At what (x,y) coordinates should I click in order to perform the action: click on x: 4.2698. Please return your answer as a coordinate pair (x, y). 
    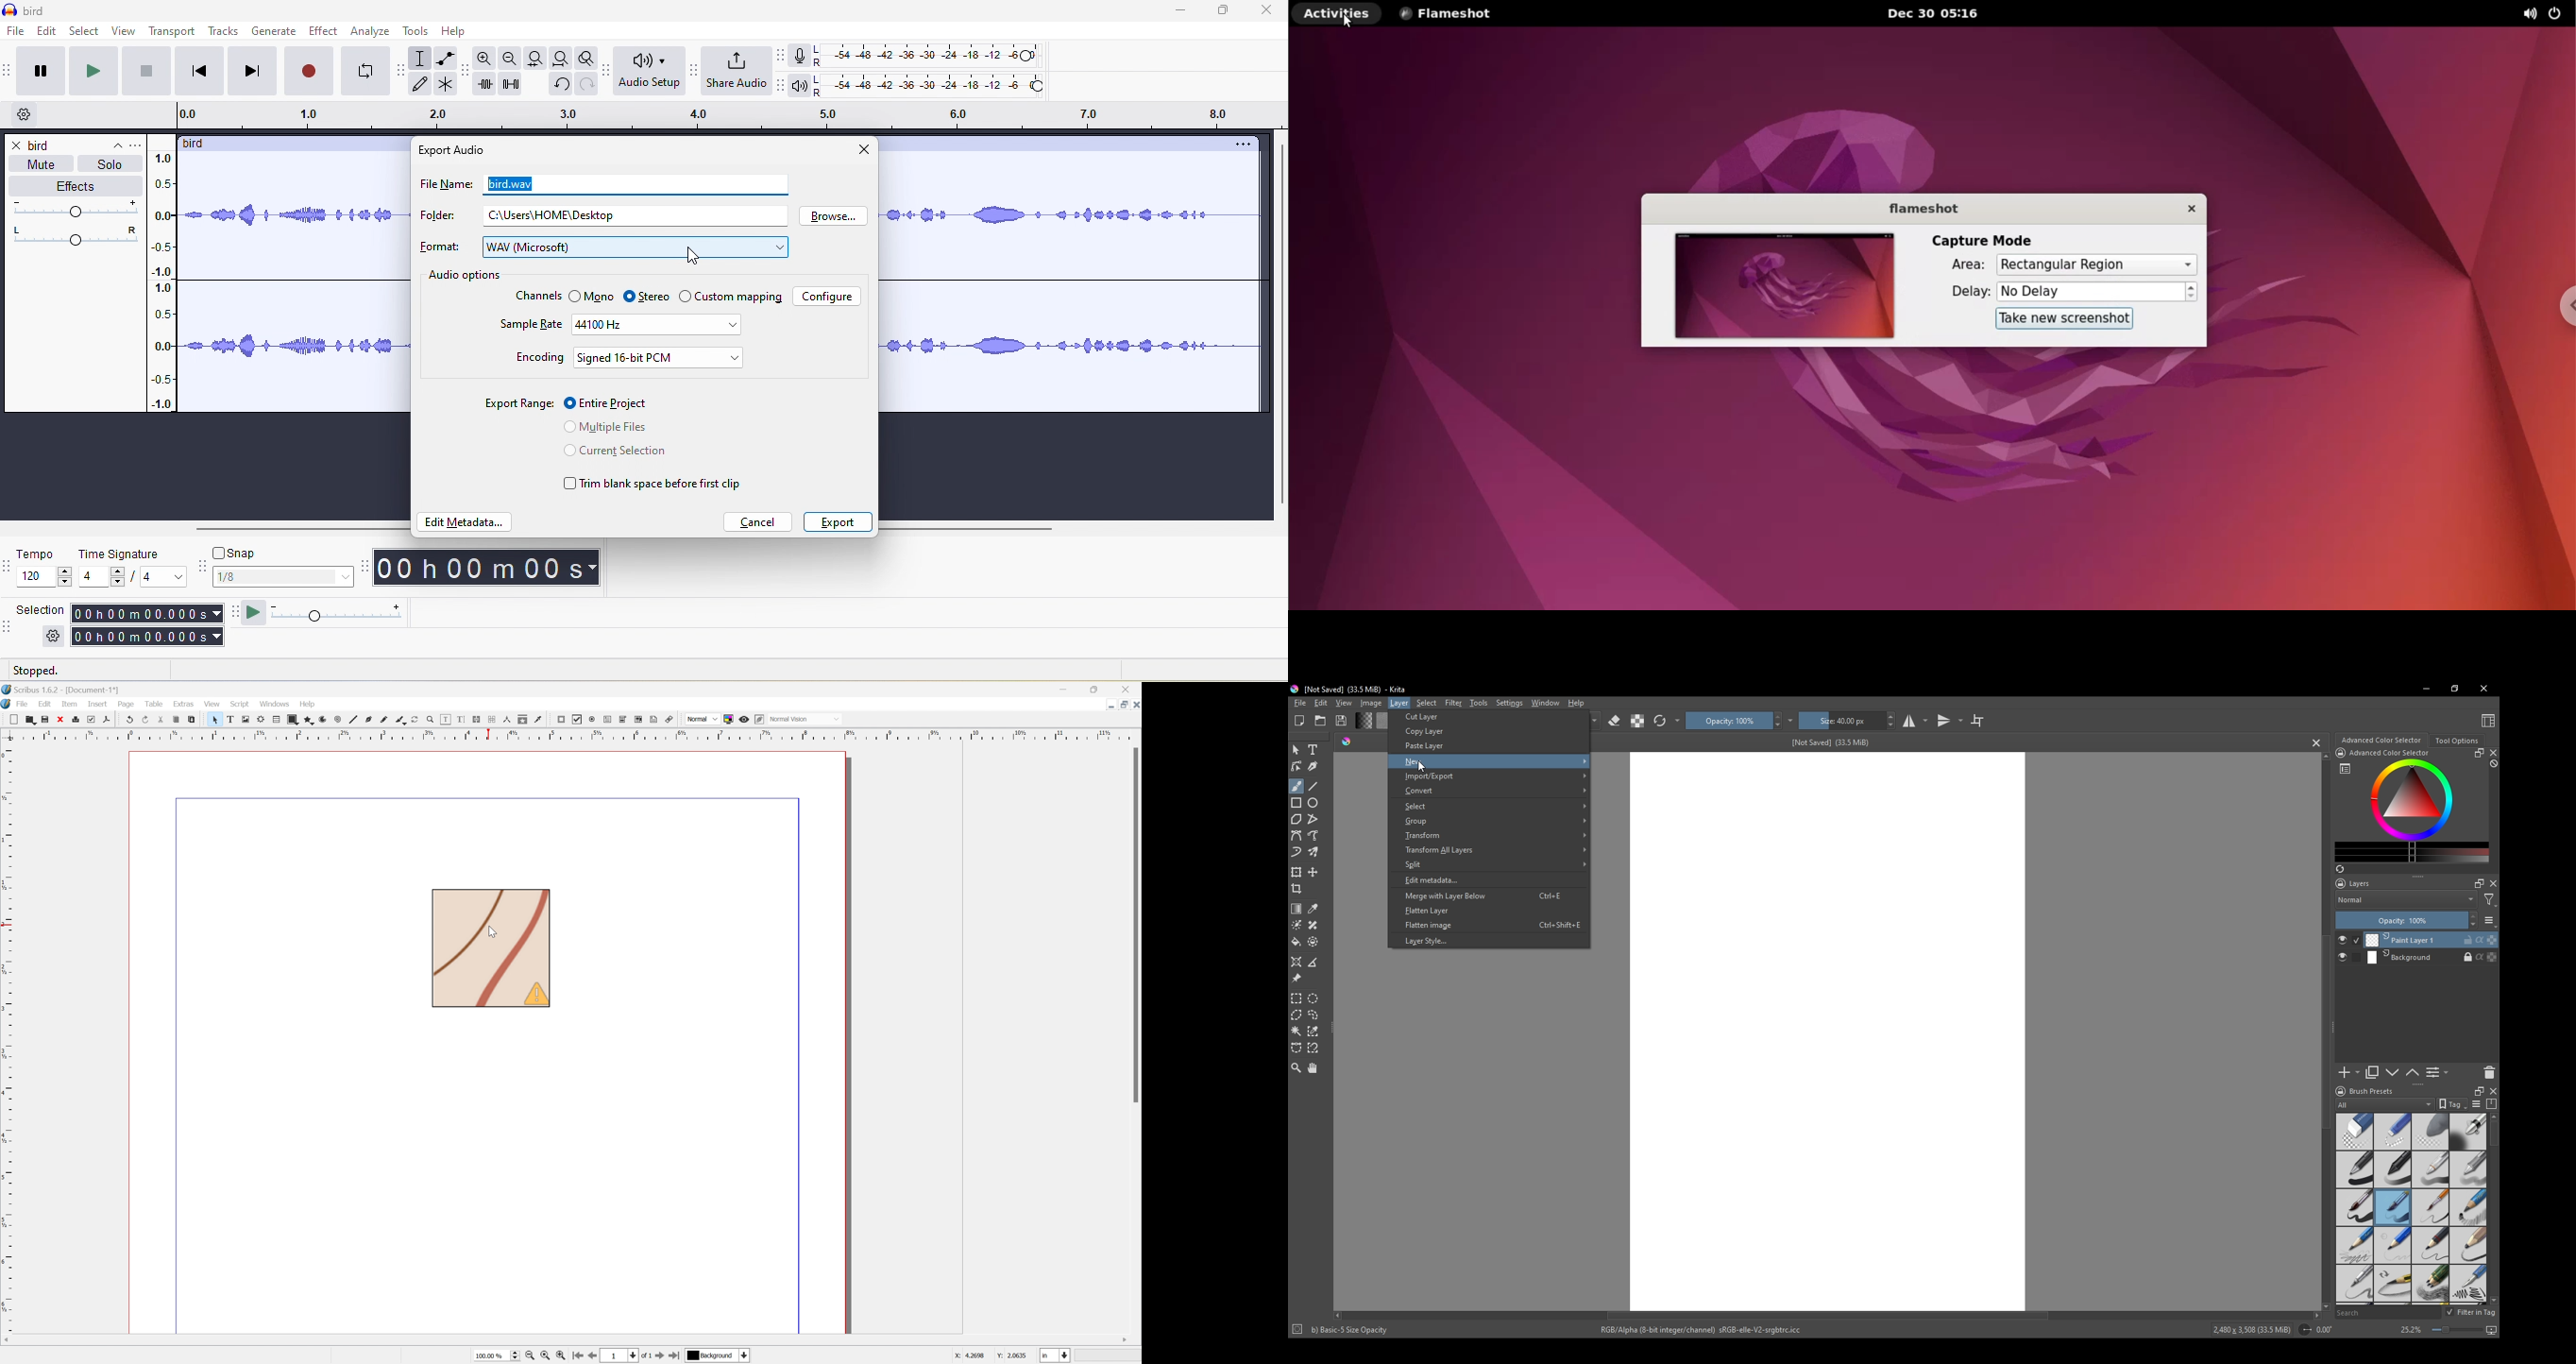
    Looking at the image, I should click on (967, 1356).